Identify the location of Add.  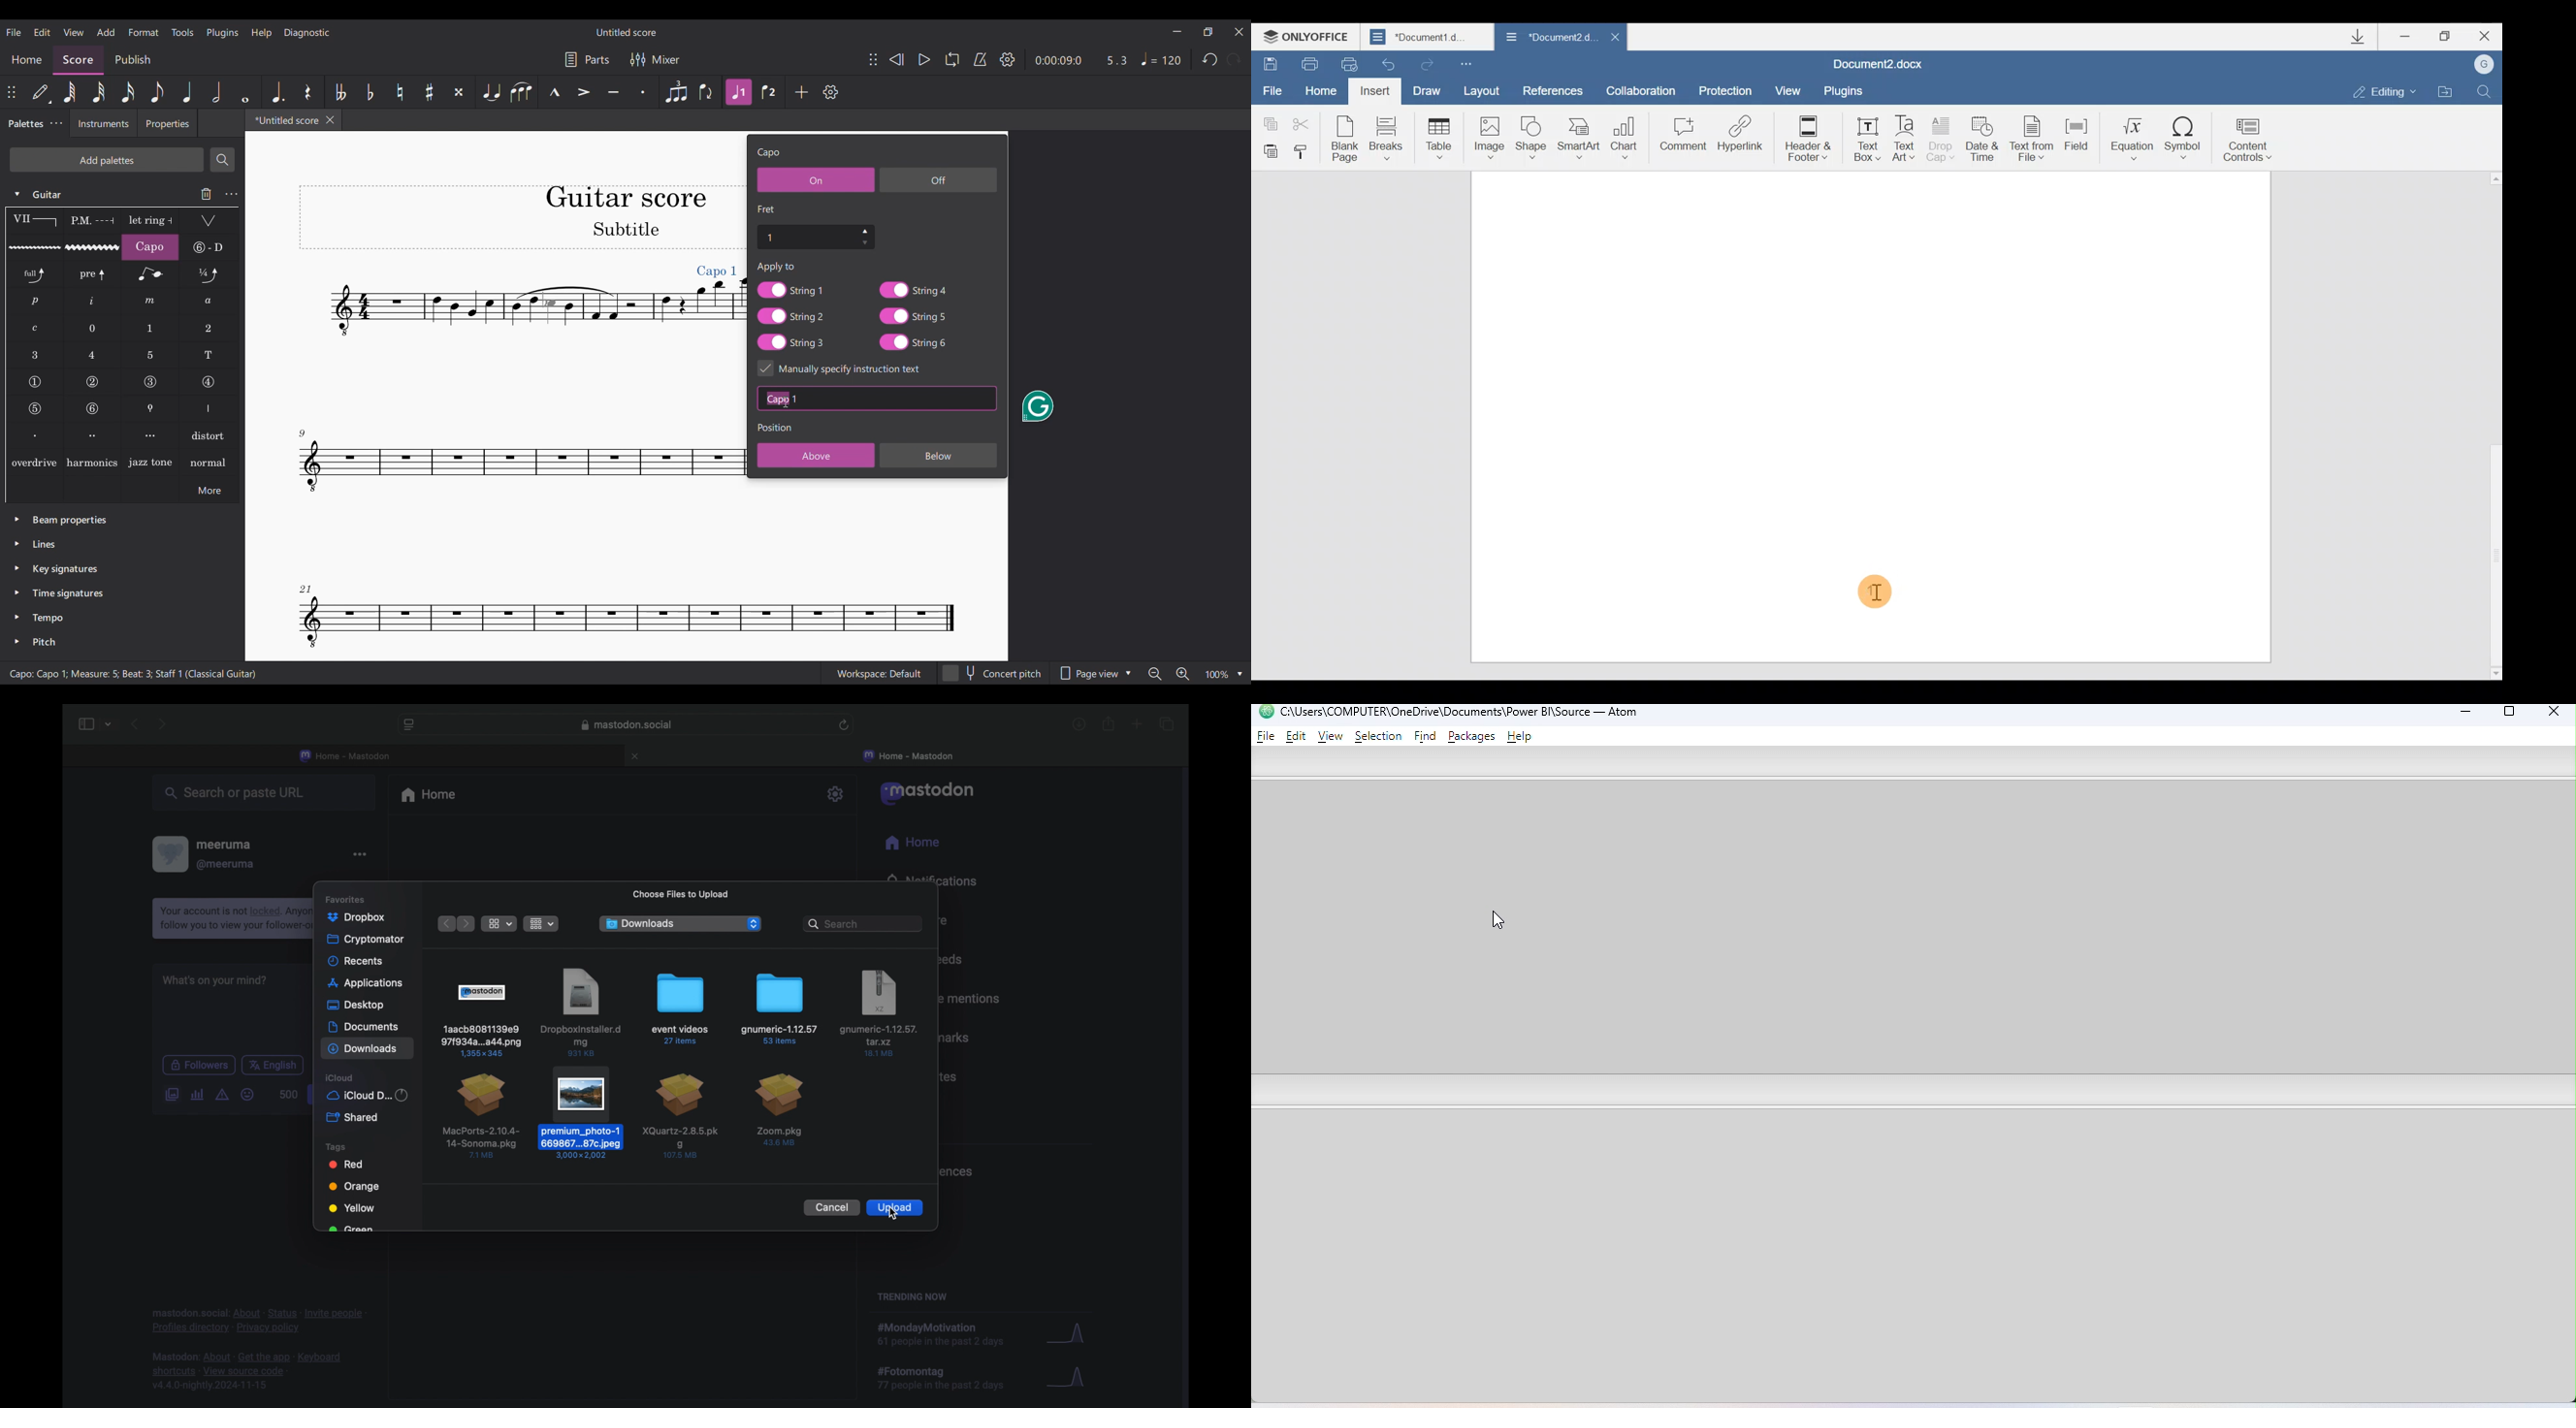
(802, 91).